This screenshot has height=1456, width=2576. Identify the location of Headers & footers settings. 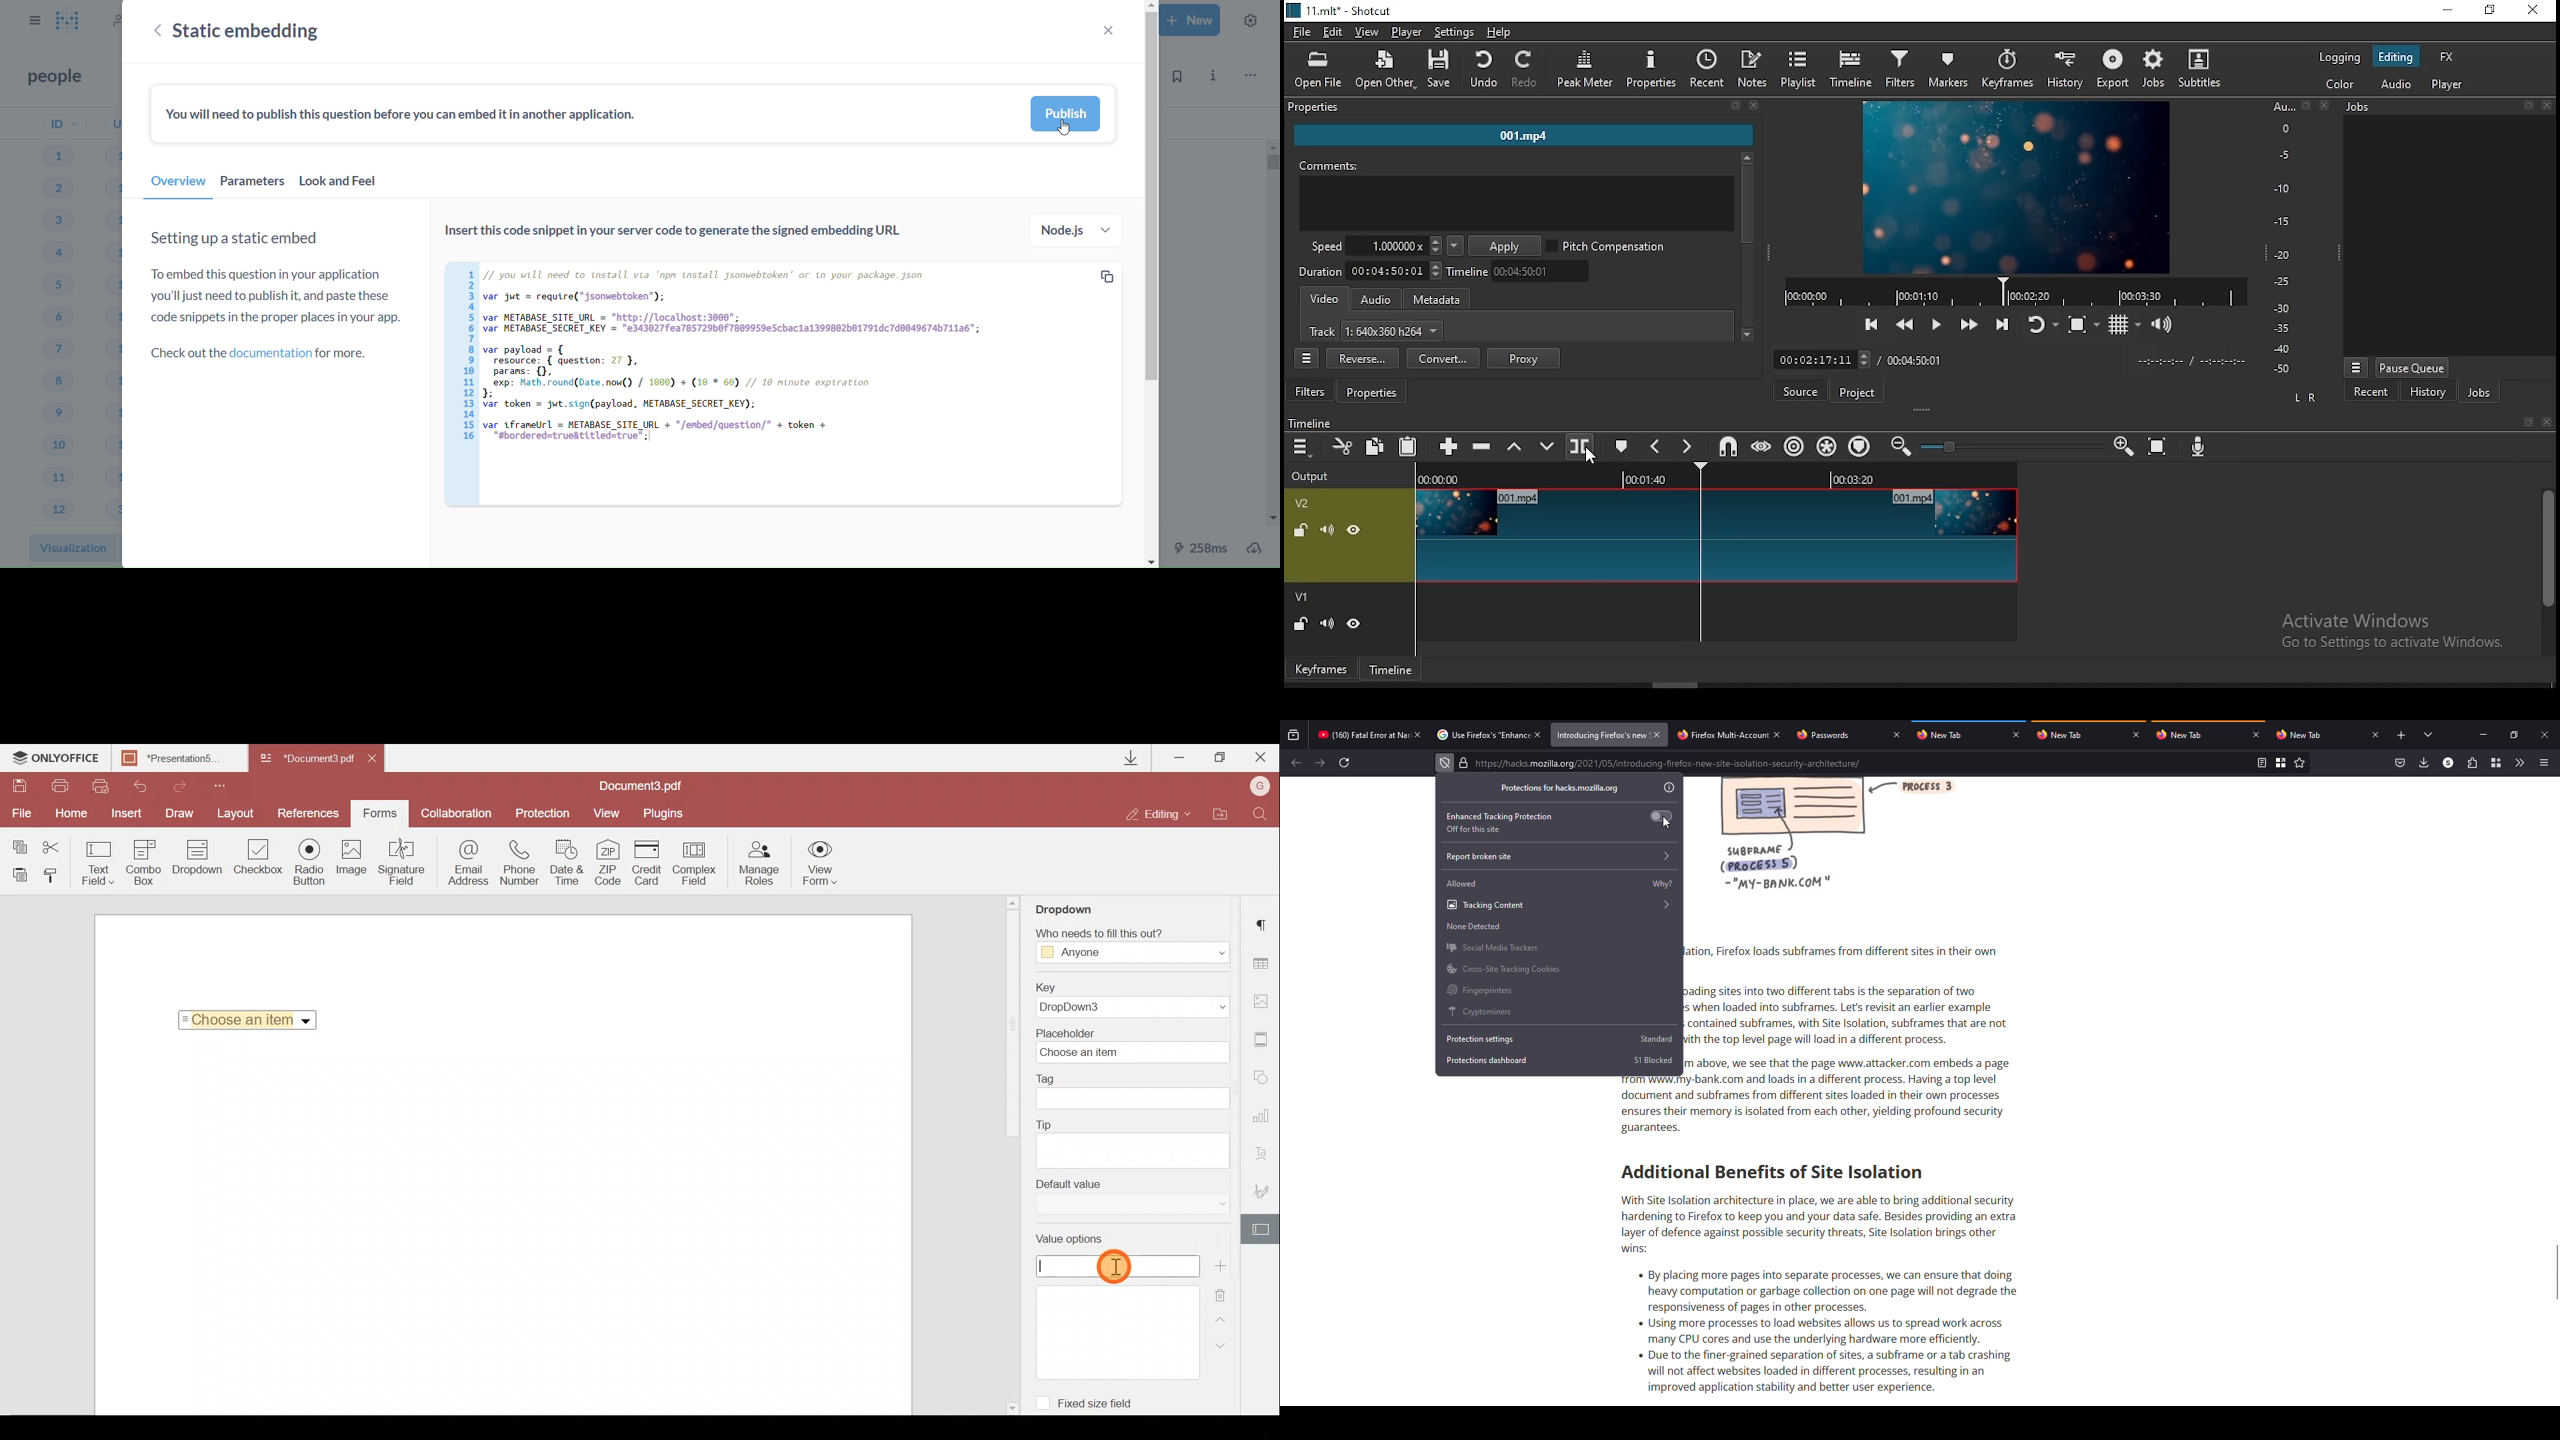
(1265, 1040).